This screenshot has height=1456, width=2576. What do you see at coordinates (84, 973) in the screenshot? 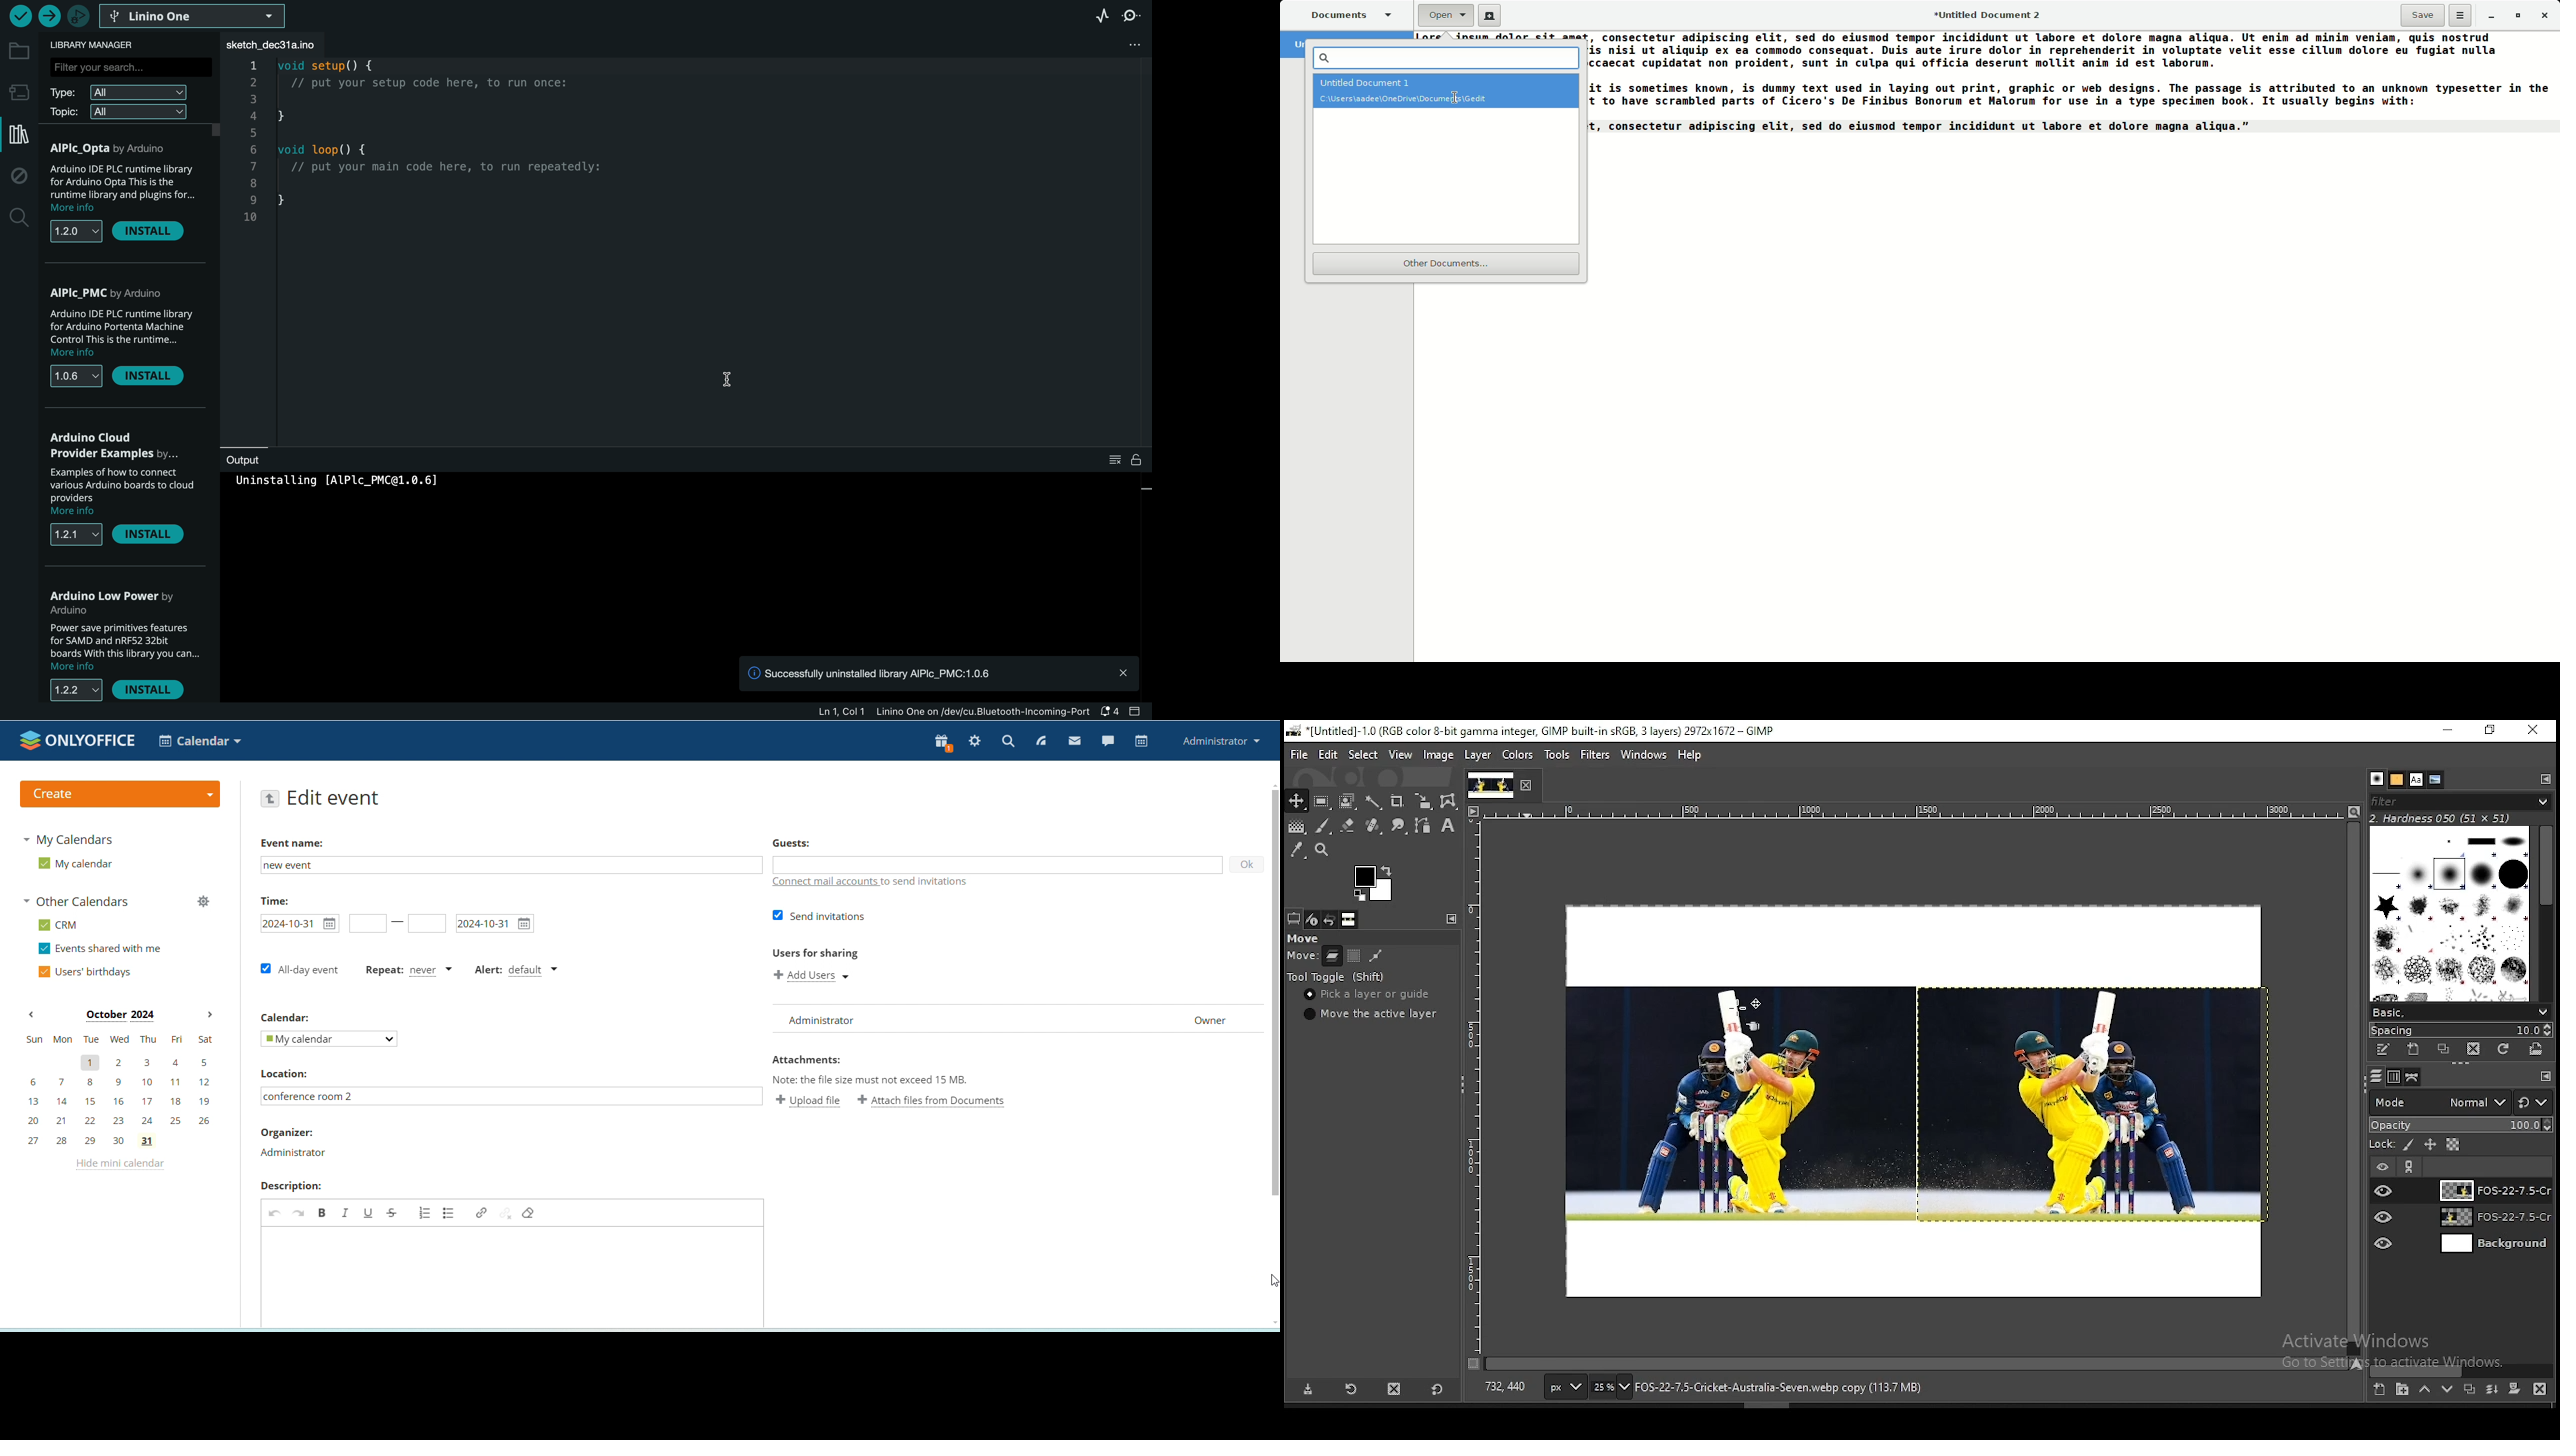
I see `users' birthdays` at bounding box center [84, 973].